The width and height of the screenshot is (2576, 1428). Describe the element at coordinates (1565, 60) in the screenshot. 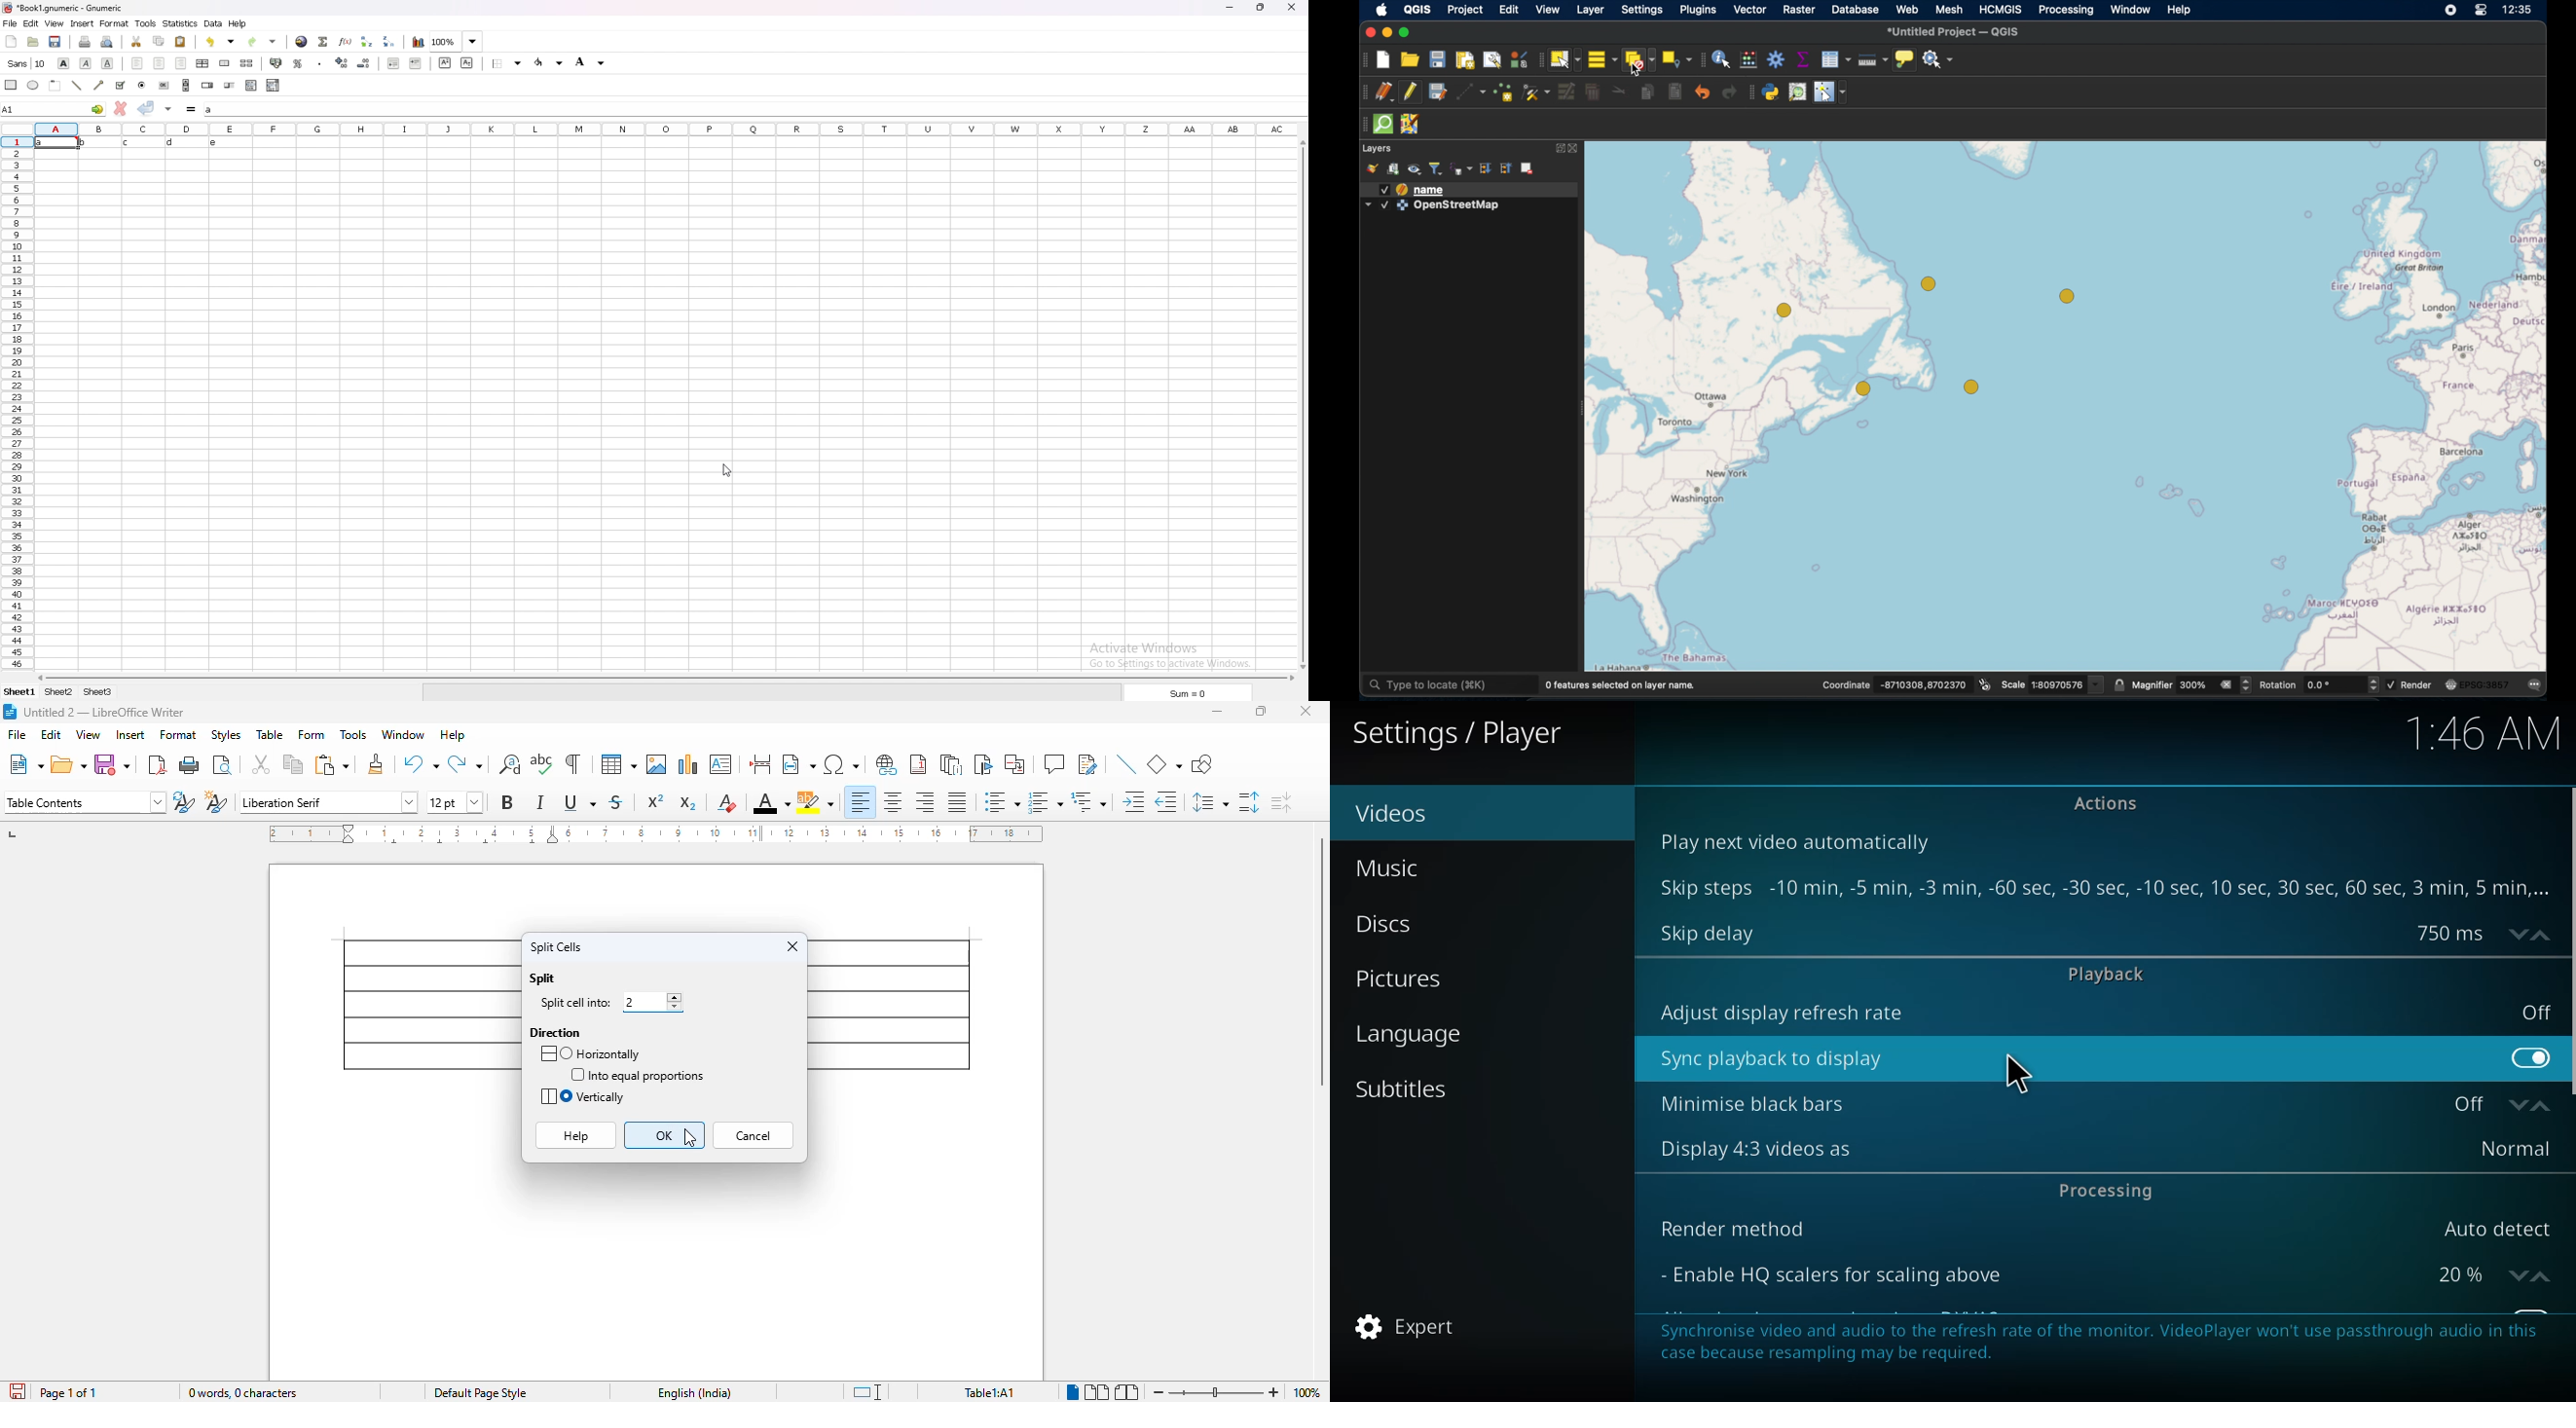

I see `select features by area or single click` at that location.